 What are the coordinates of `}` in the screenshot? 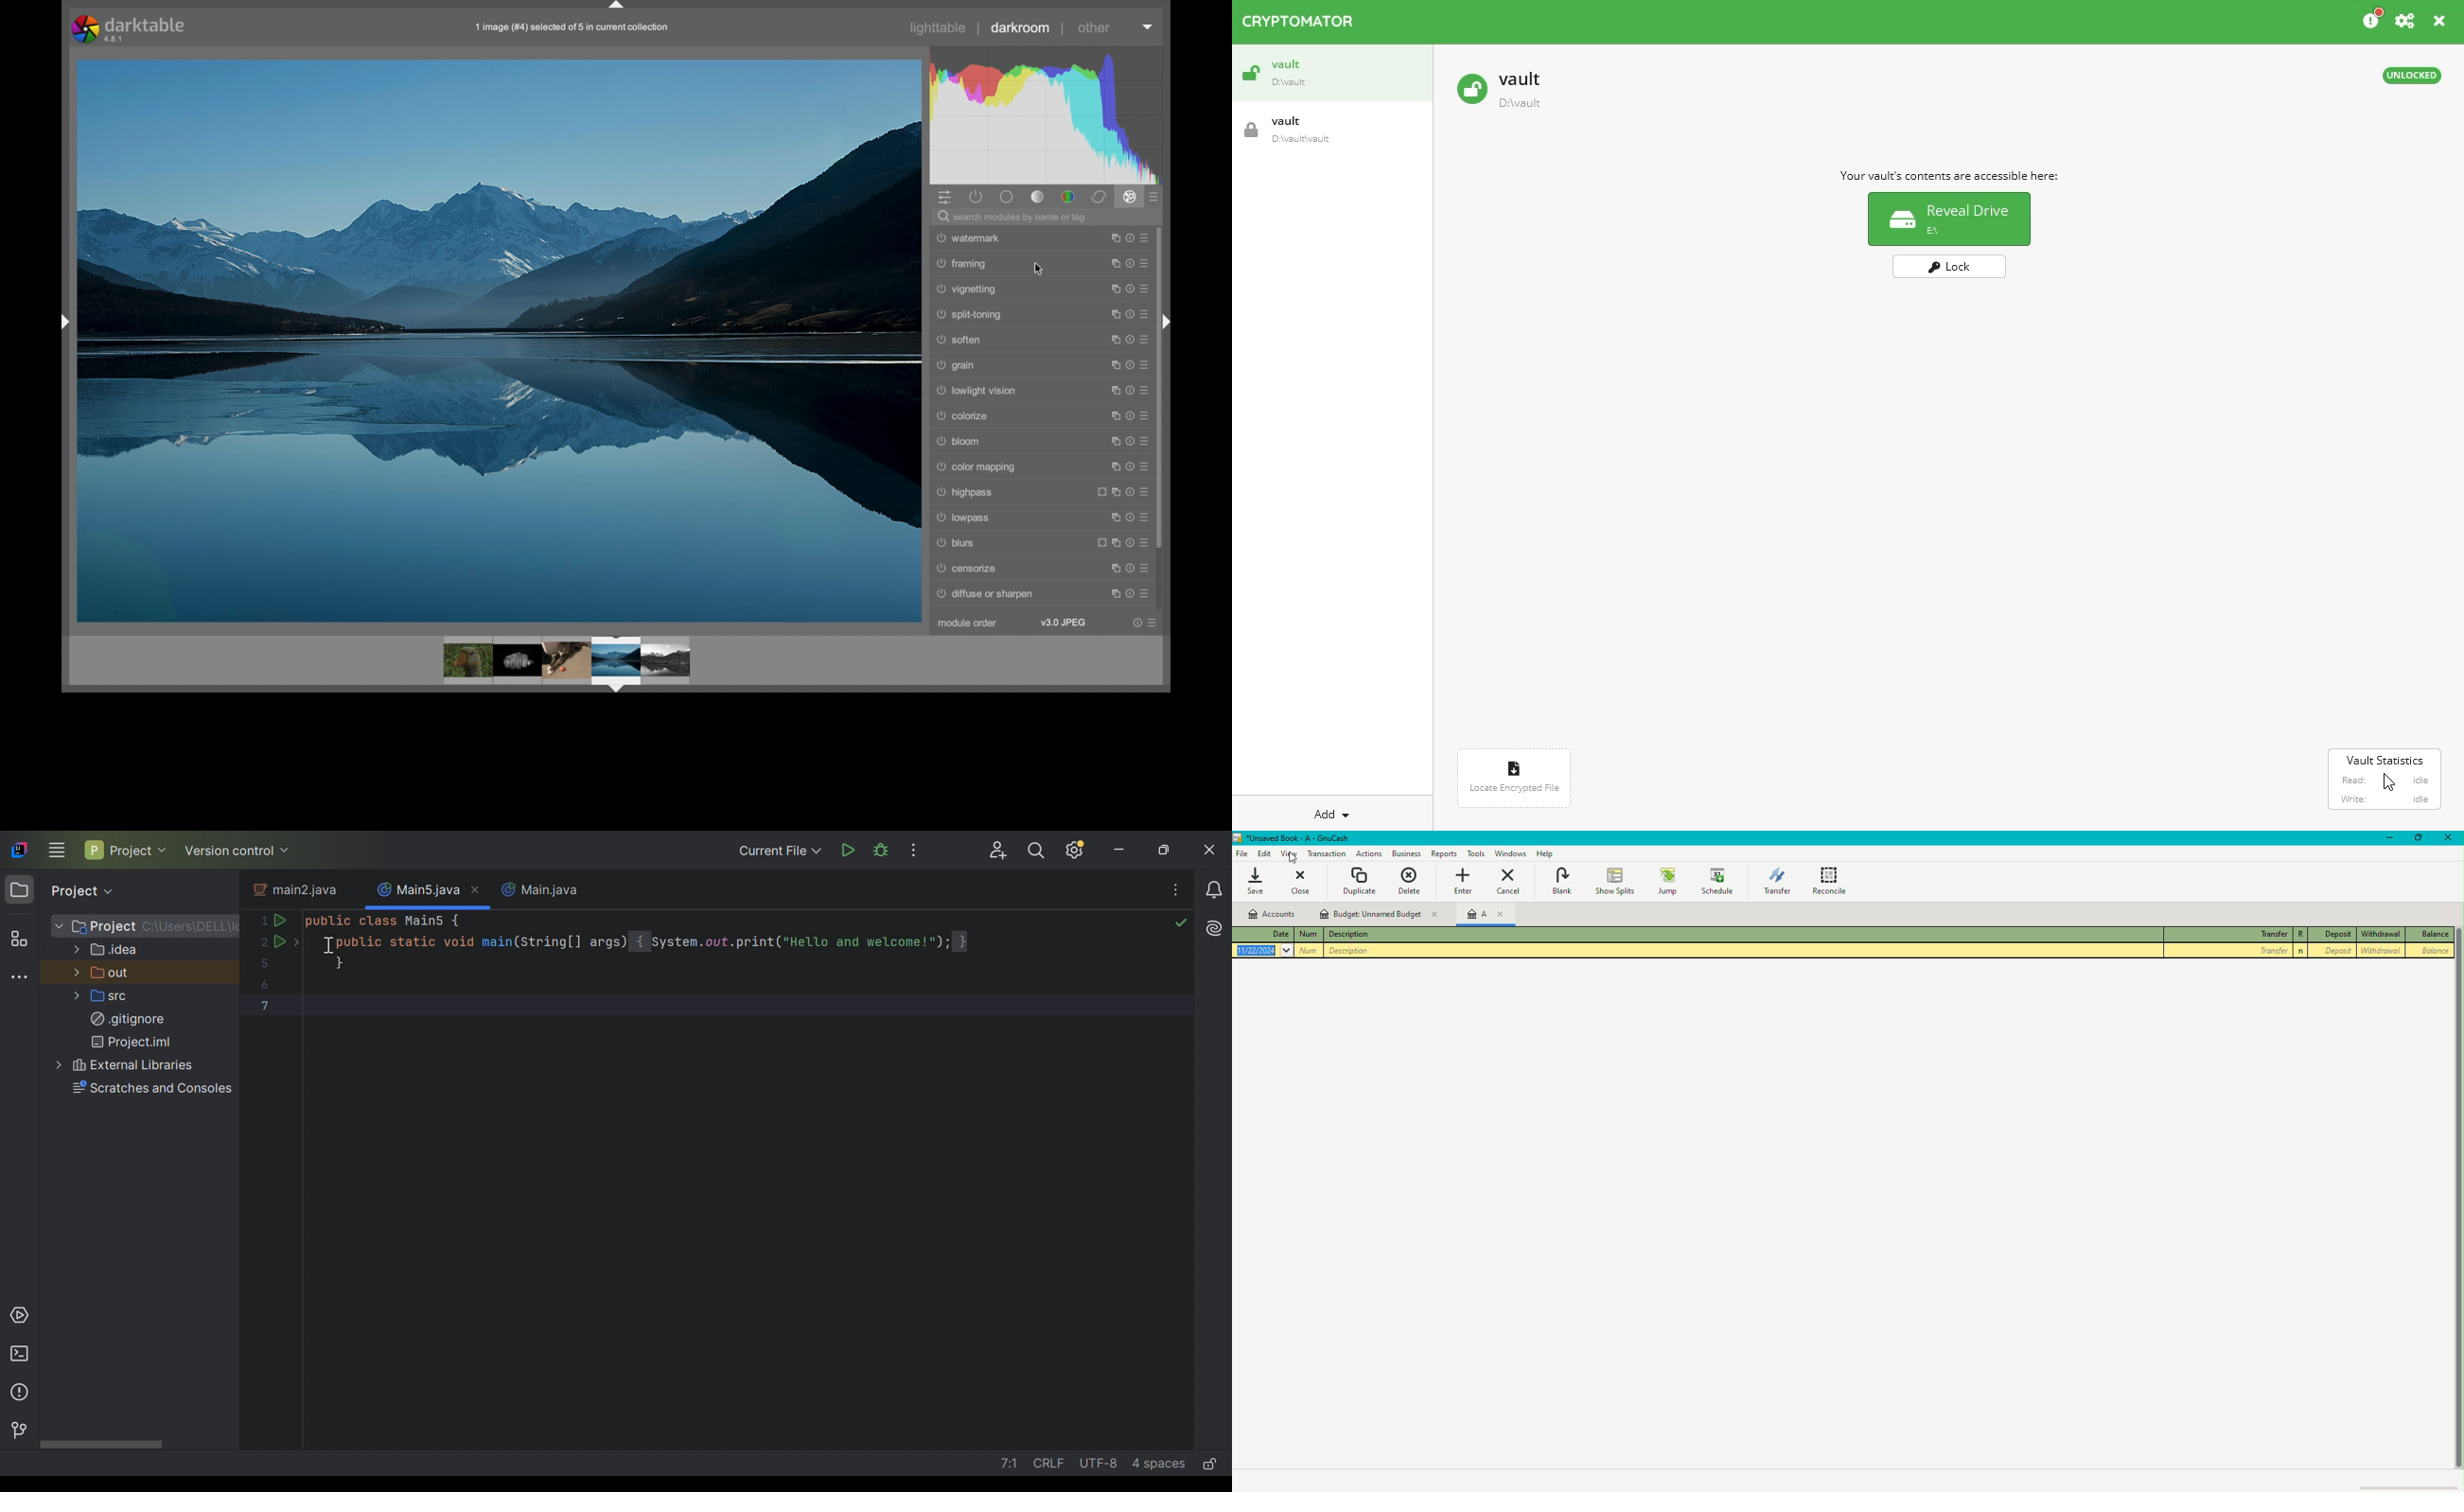 It's located at (341, 963).